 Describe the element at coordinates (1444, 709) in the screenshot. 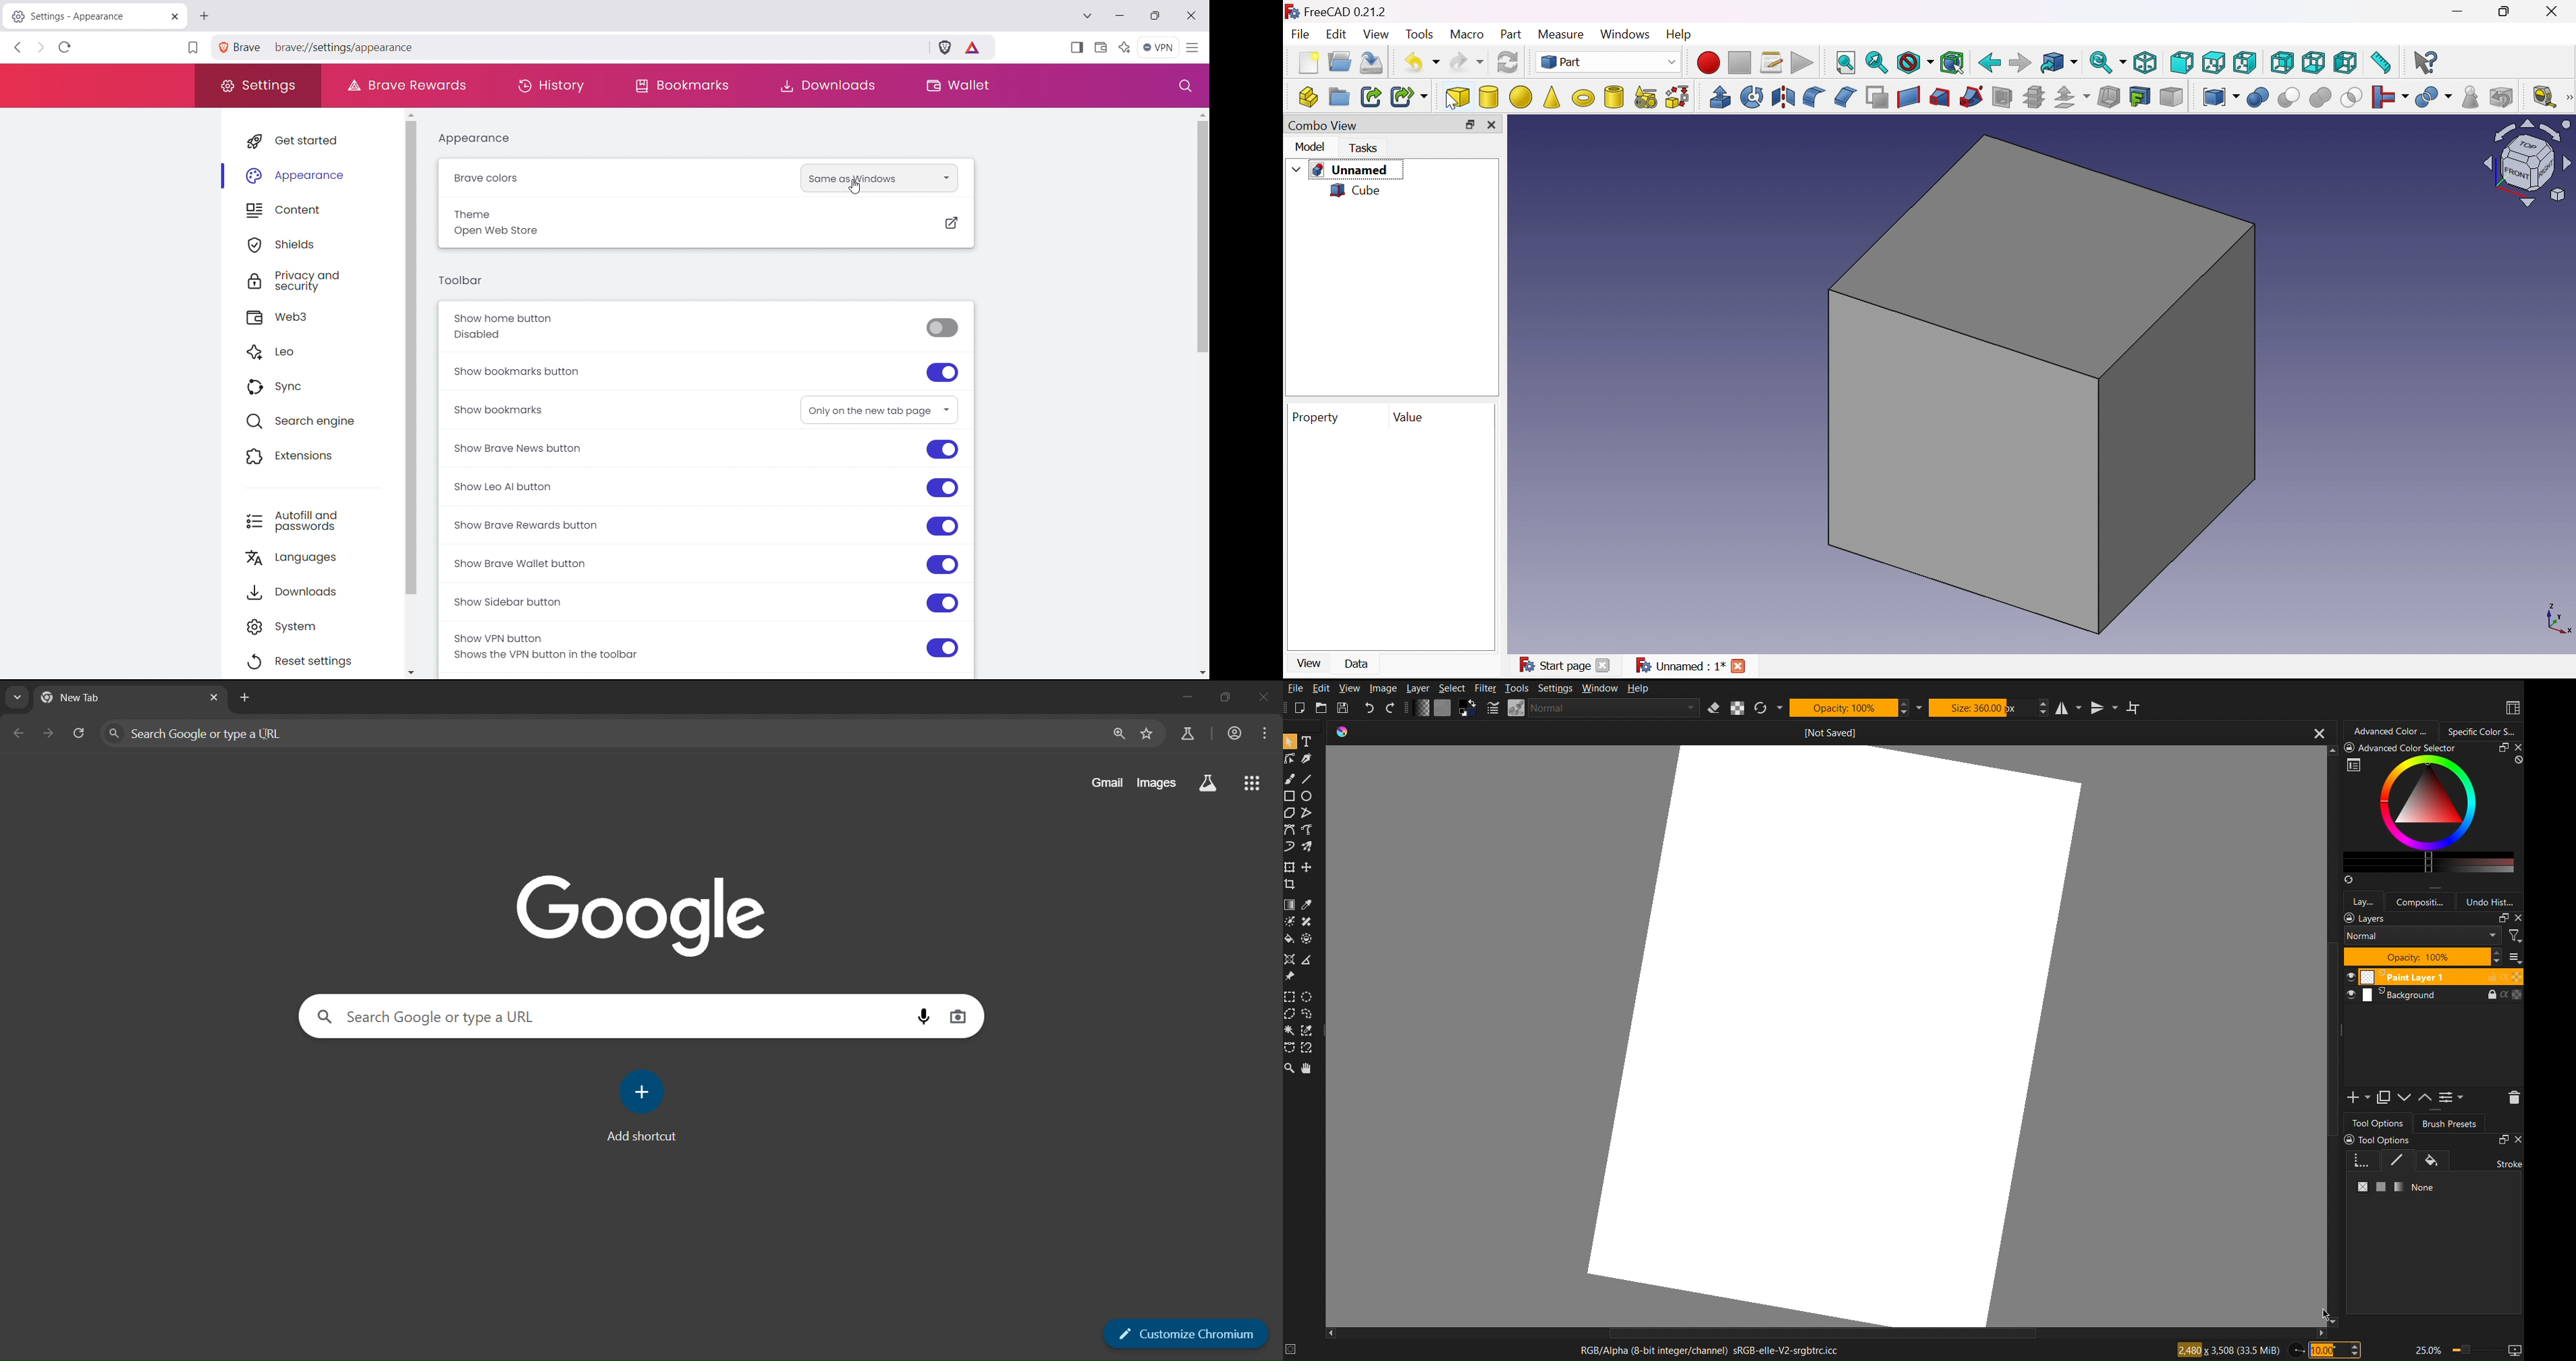

I see `Color Settings` at that location.